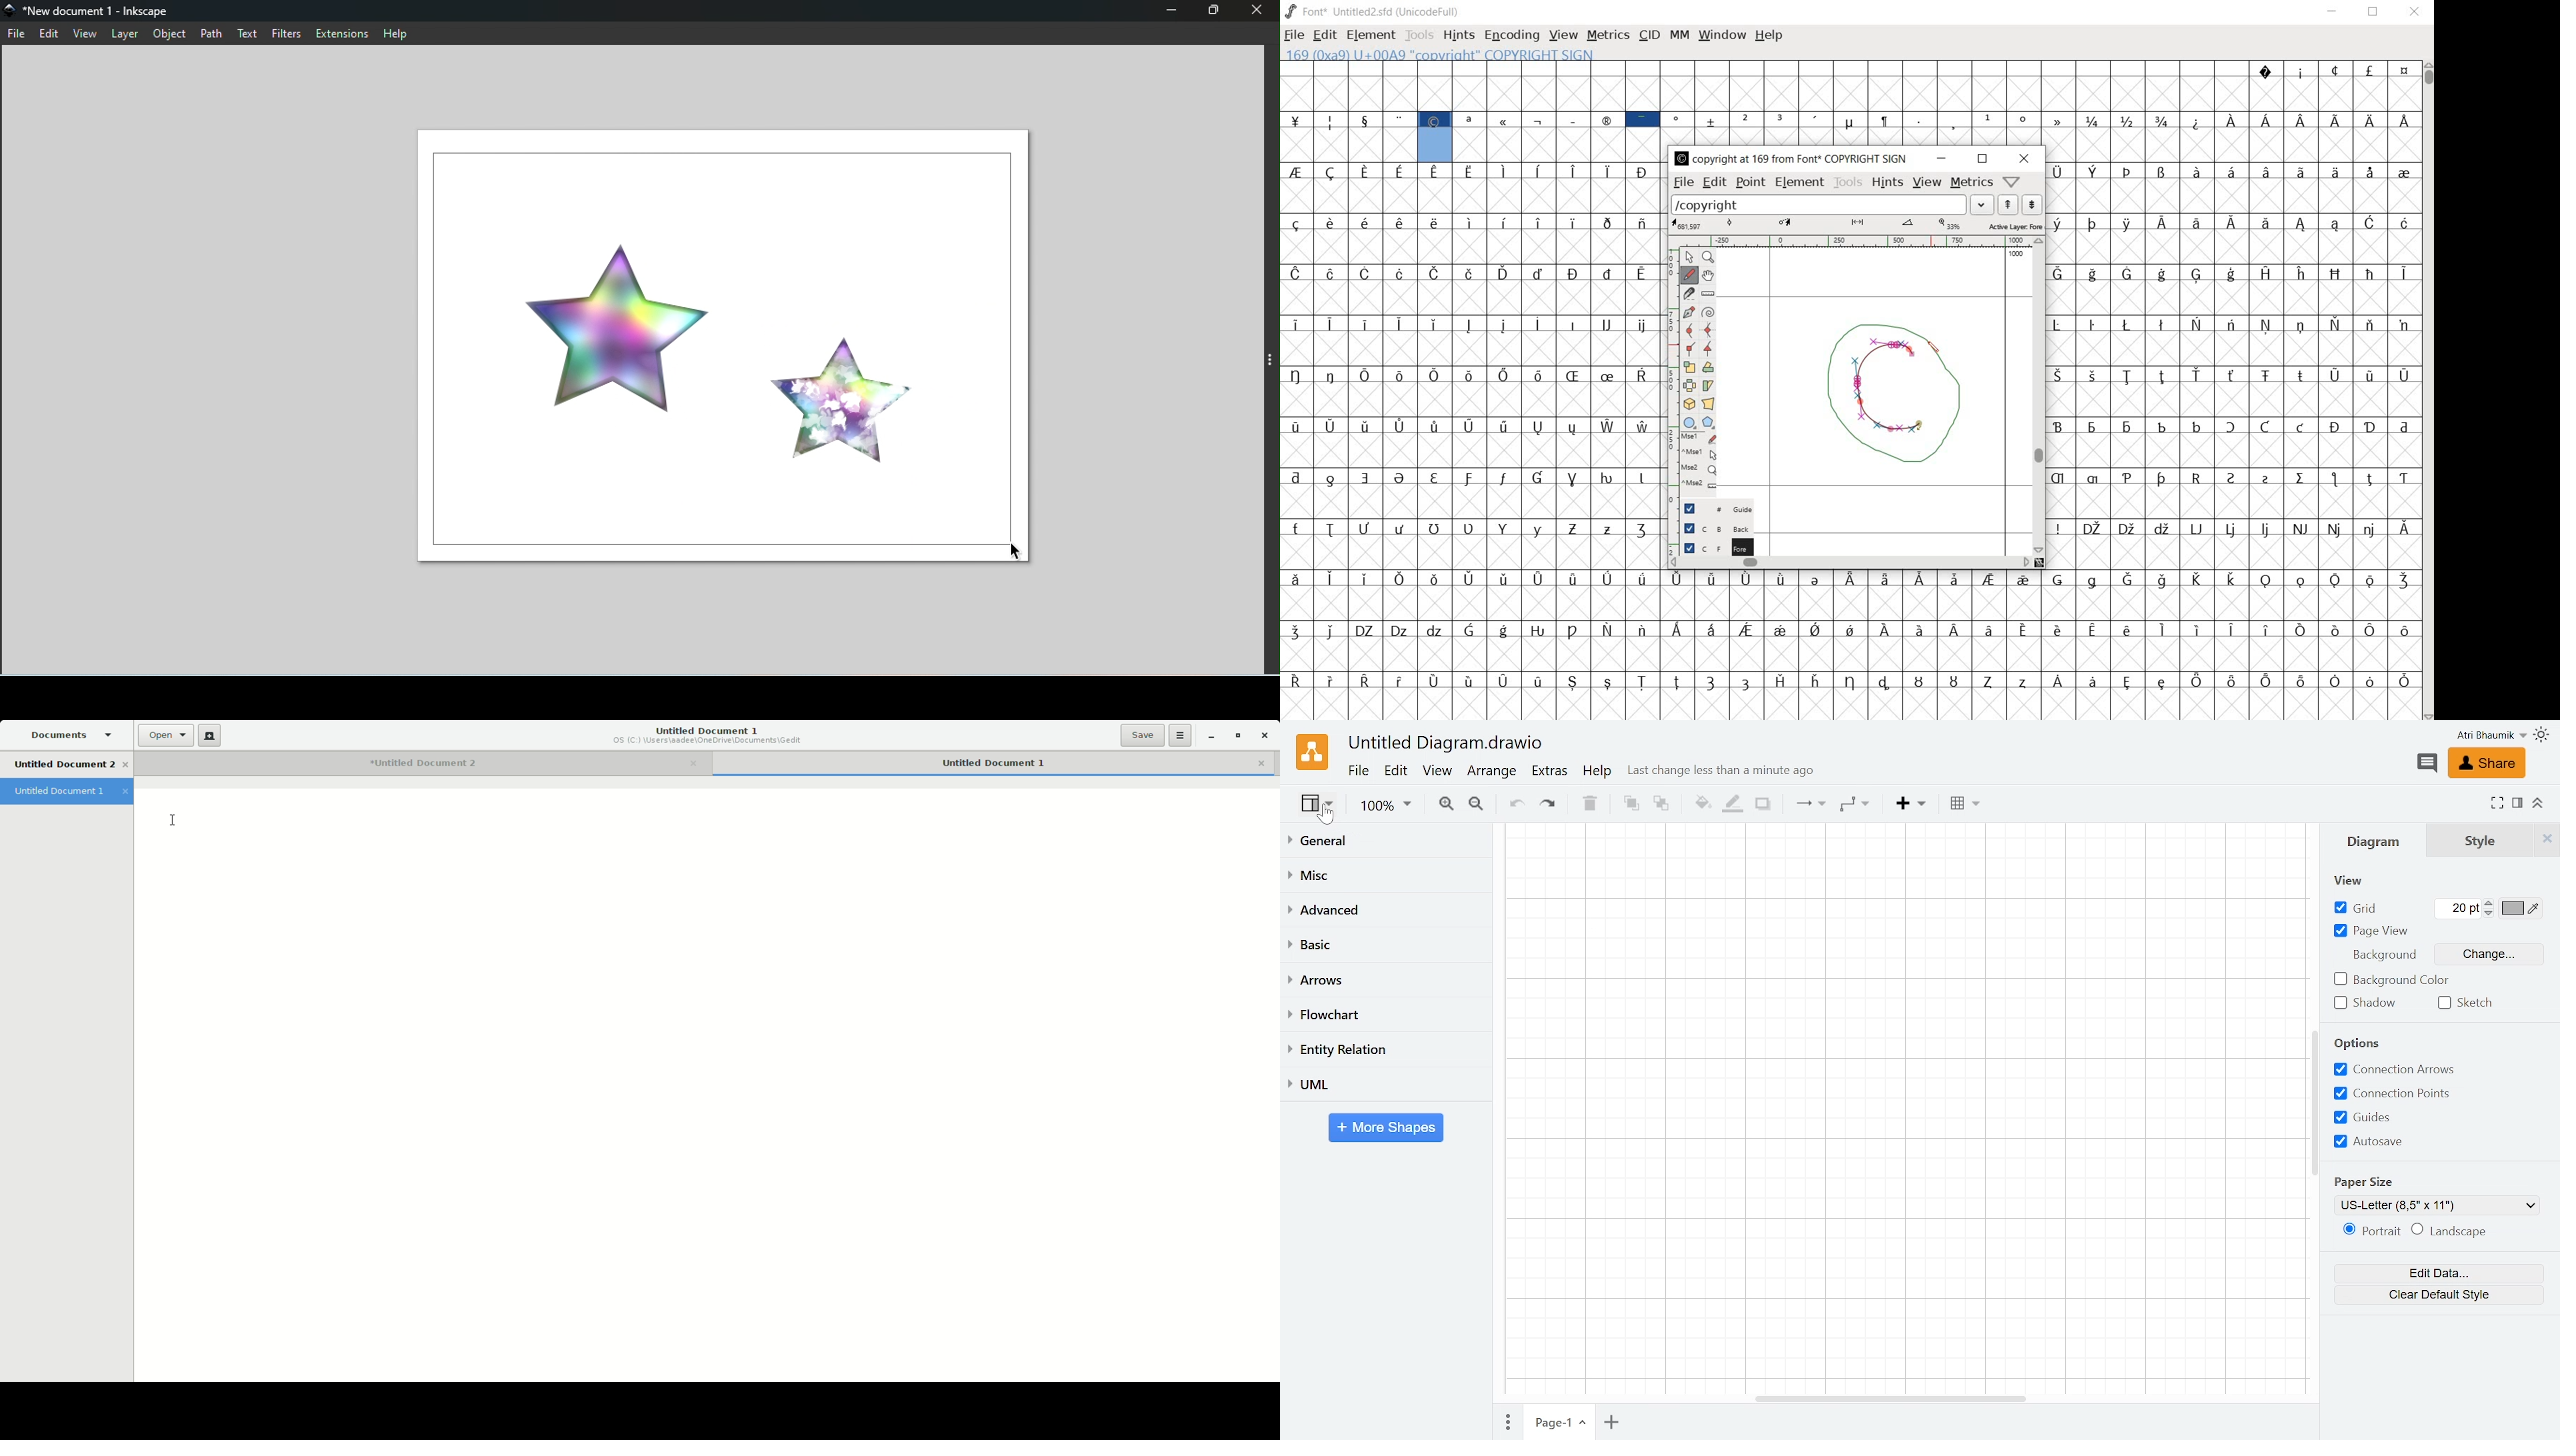 Image resolution: width=2576 pixels, height=1456 pixels. Describe the element at coordinates (1763, 805) in the screenshot. I see `Shadow` at that location.